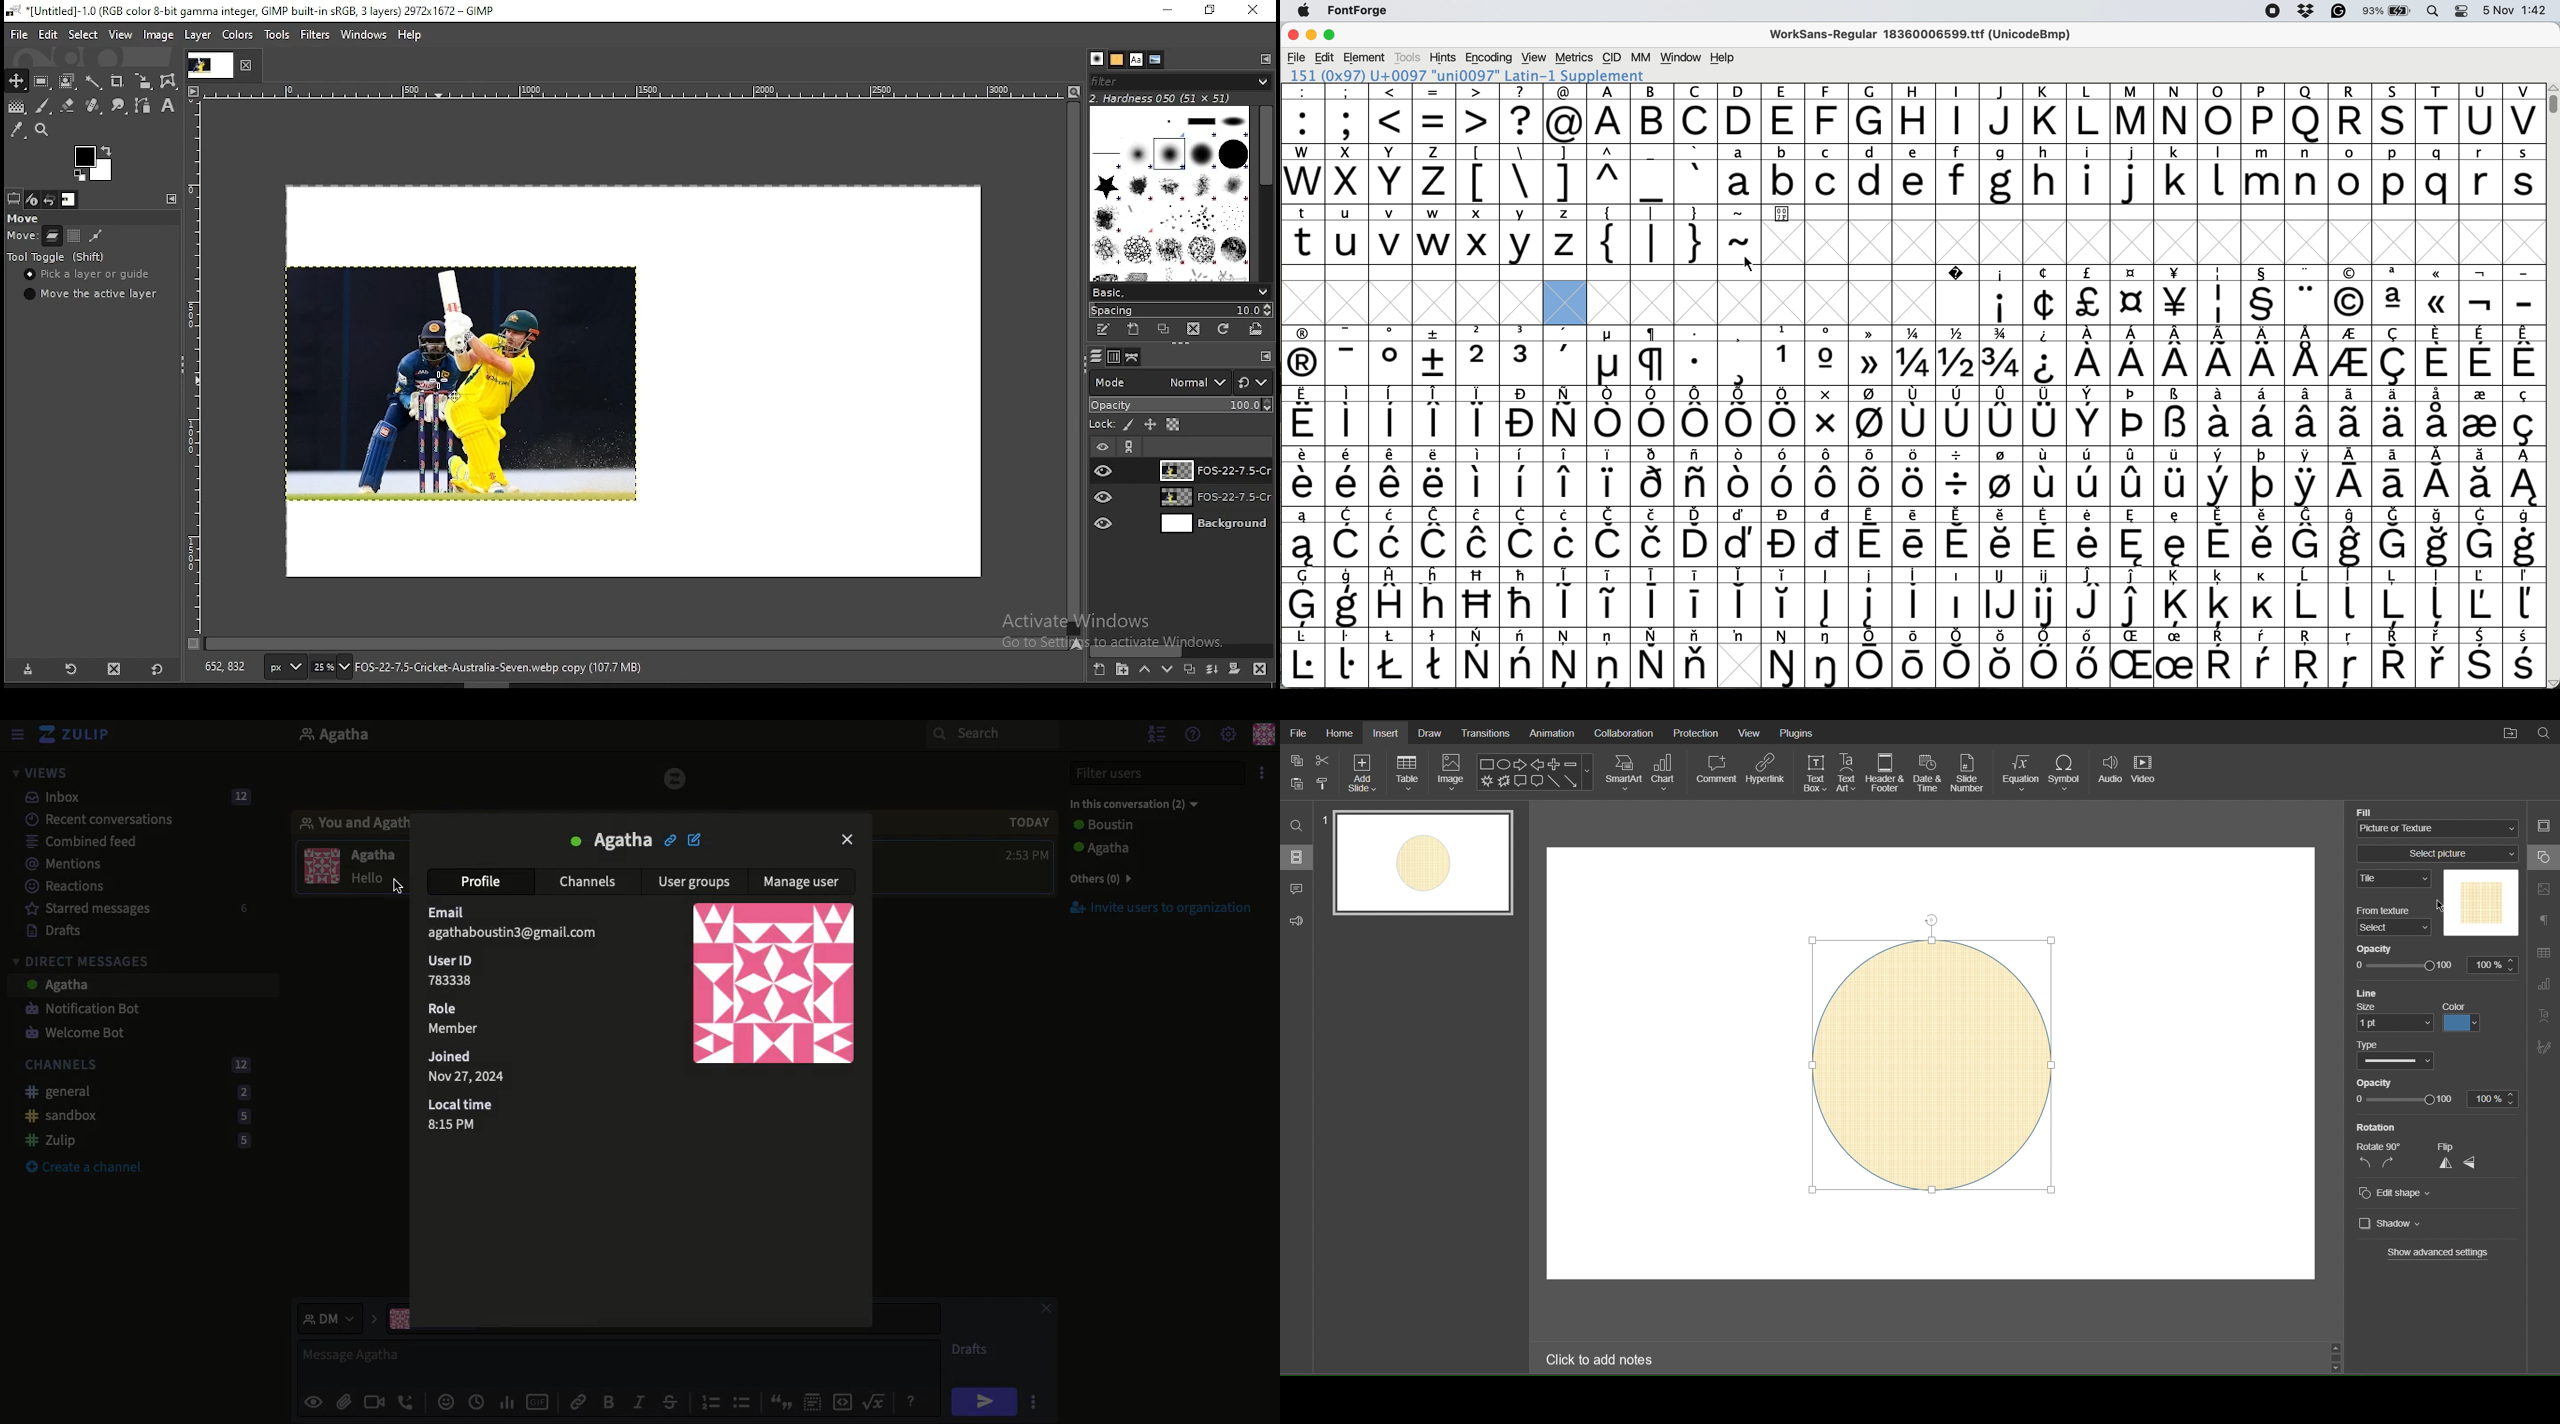 This screenshot has height=1428, width=2576. Describe the element at coordinates (2543, 950) in the screenshot. I see `Table Settings` at that location.